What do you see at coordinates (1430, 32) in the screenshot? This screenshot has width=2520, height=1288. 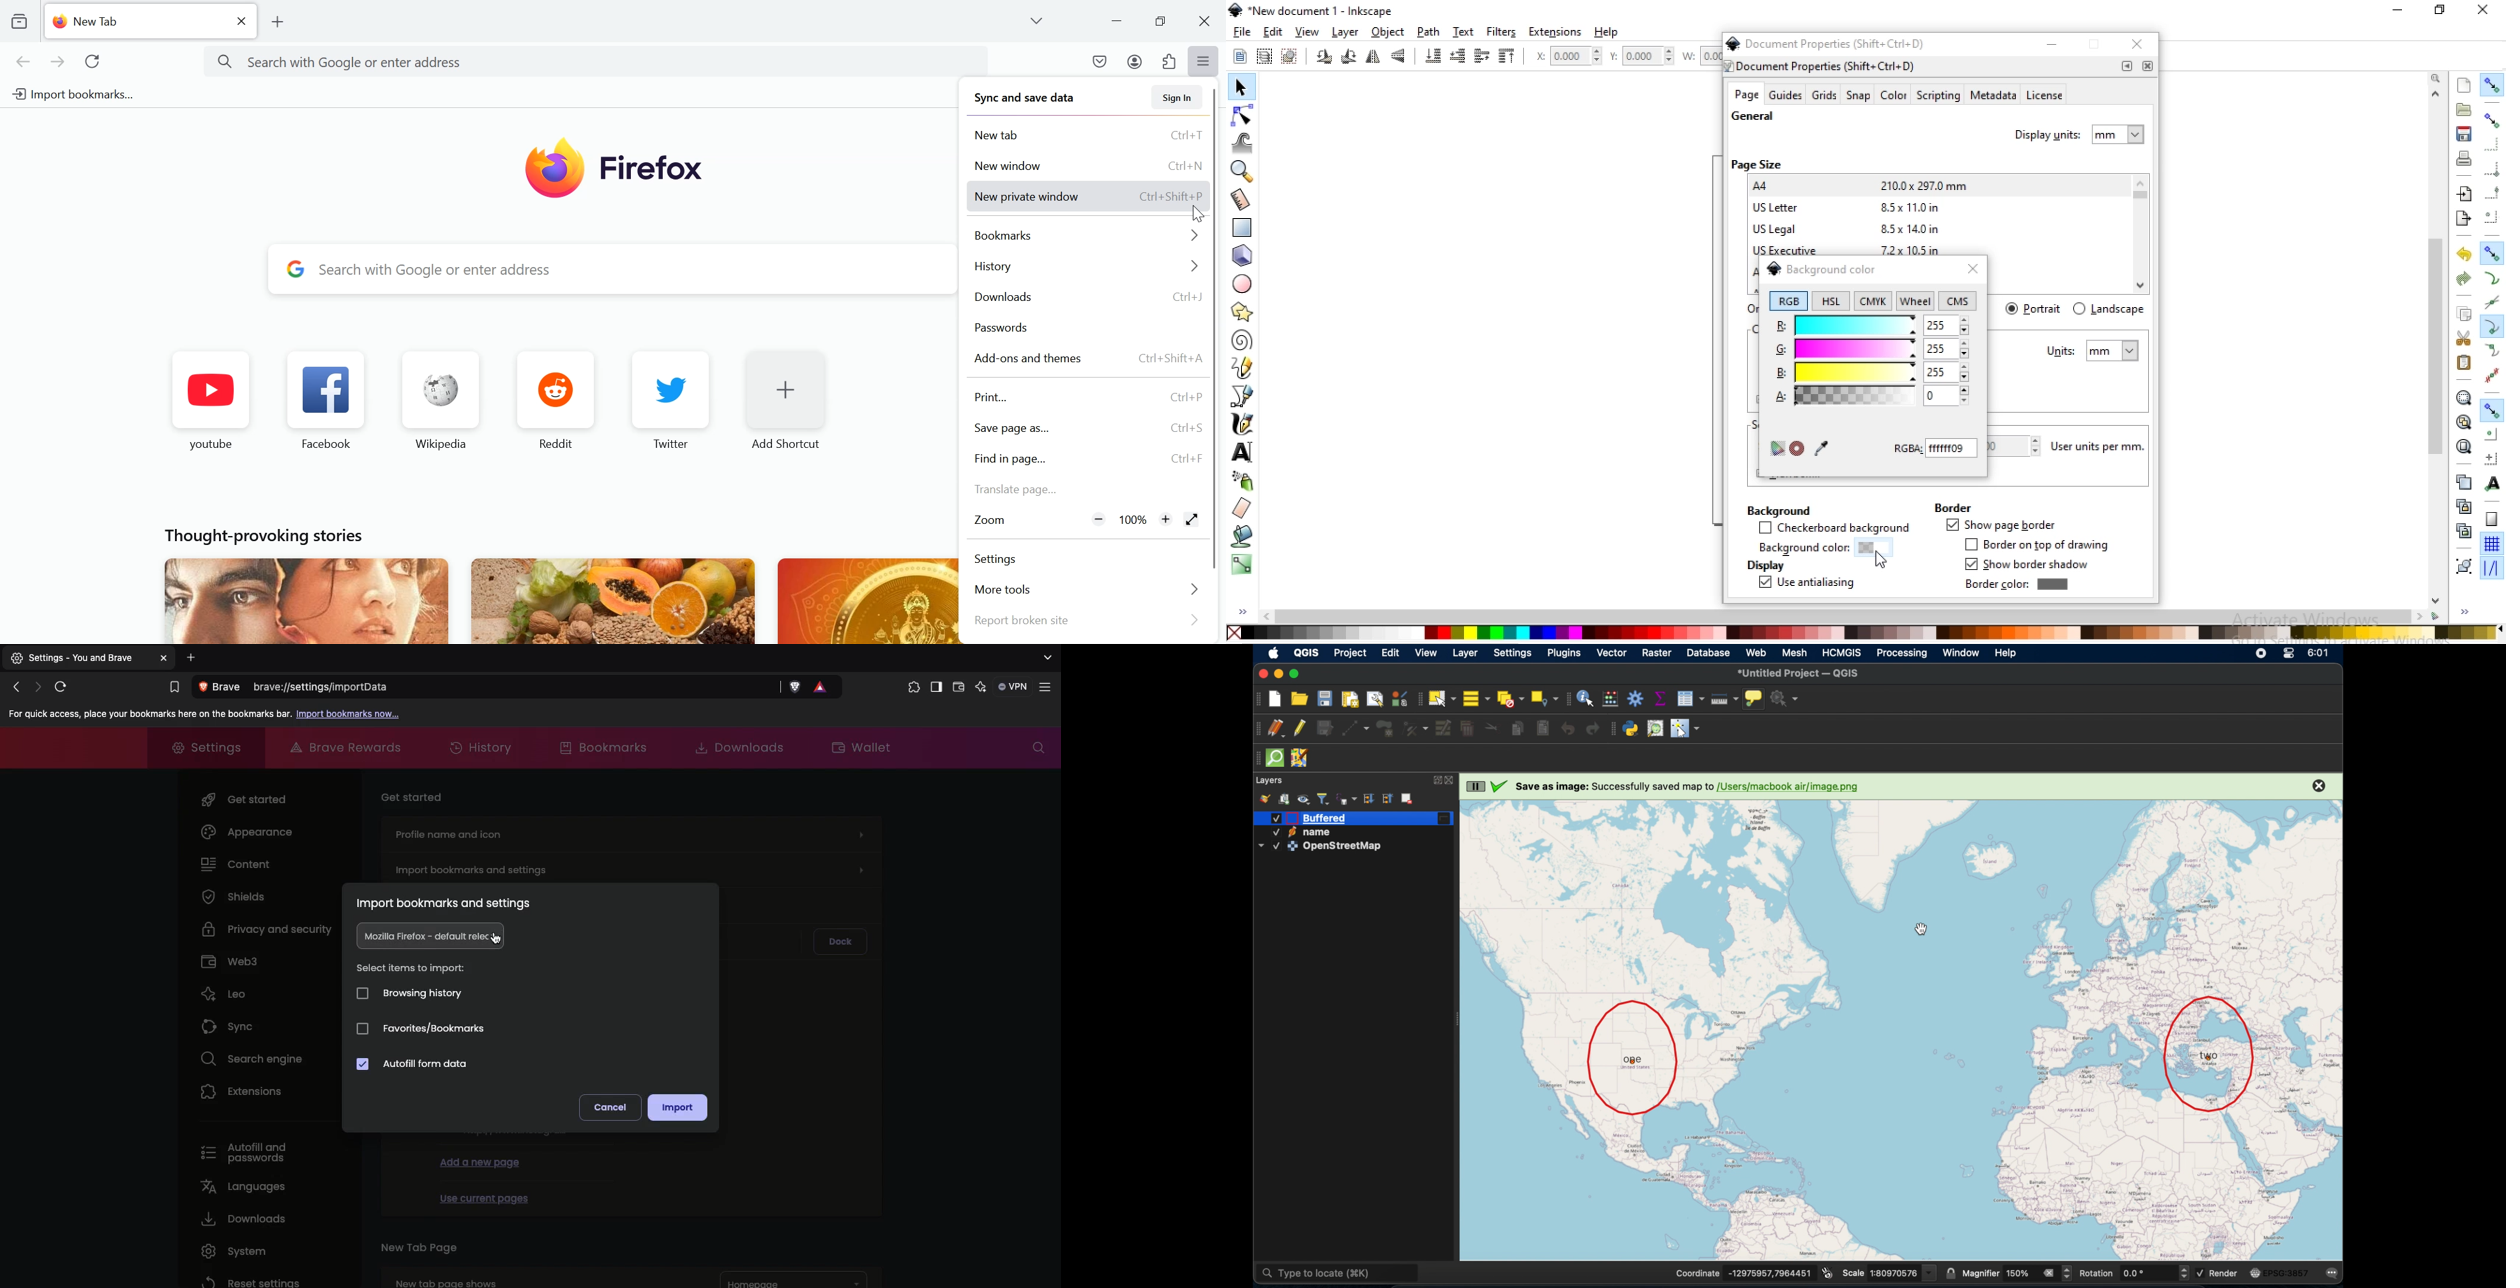 I see `path` at bounding box center [1430, 32].